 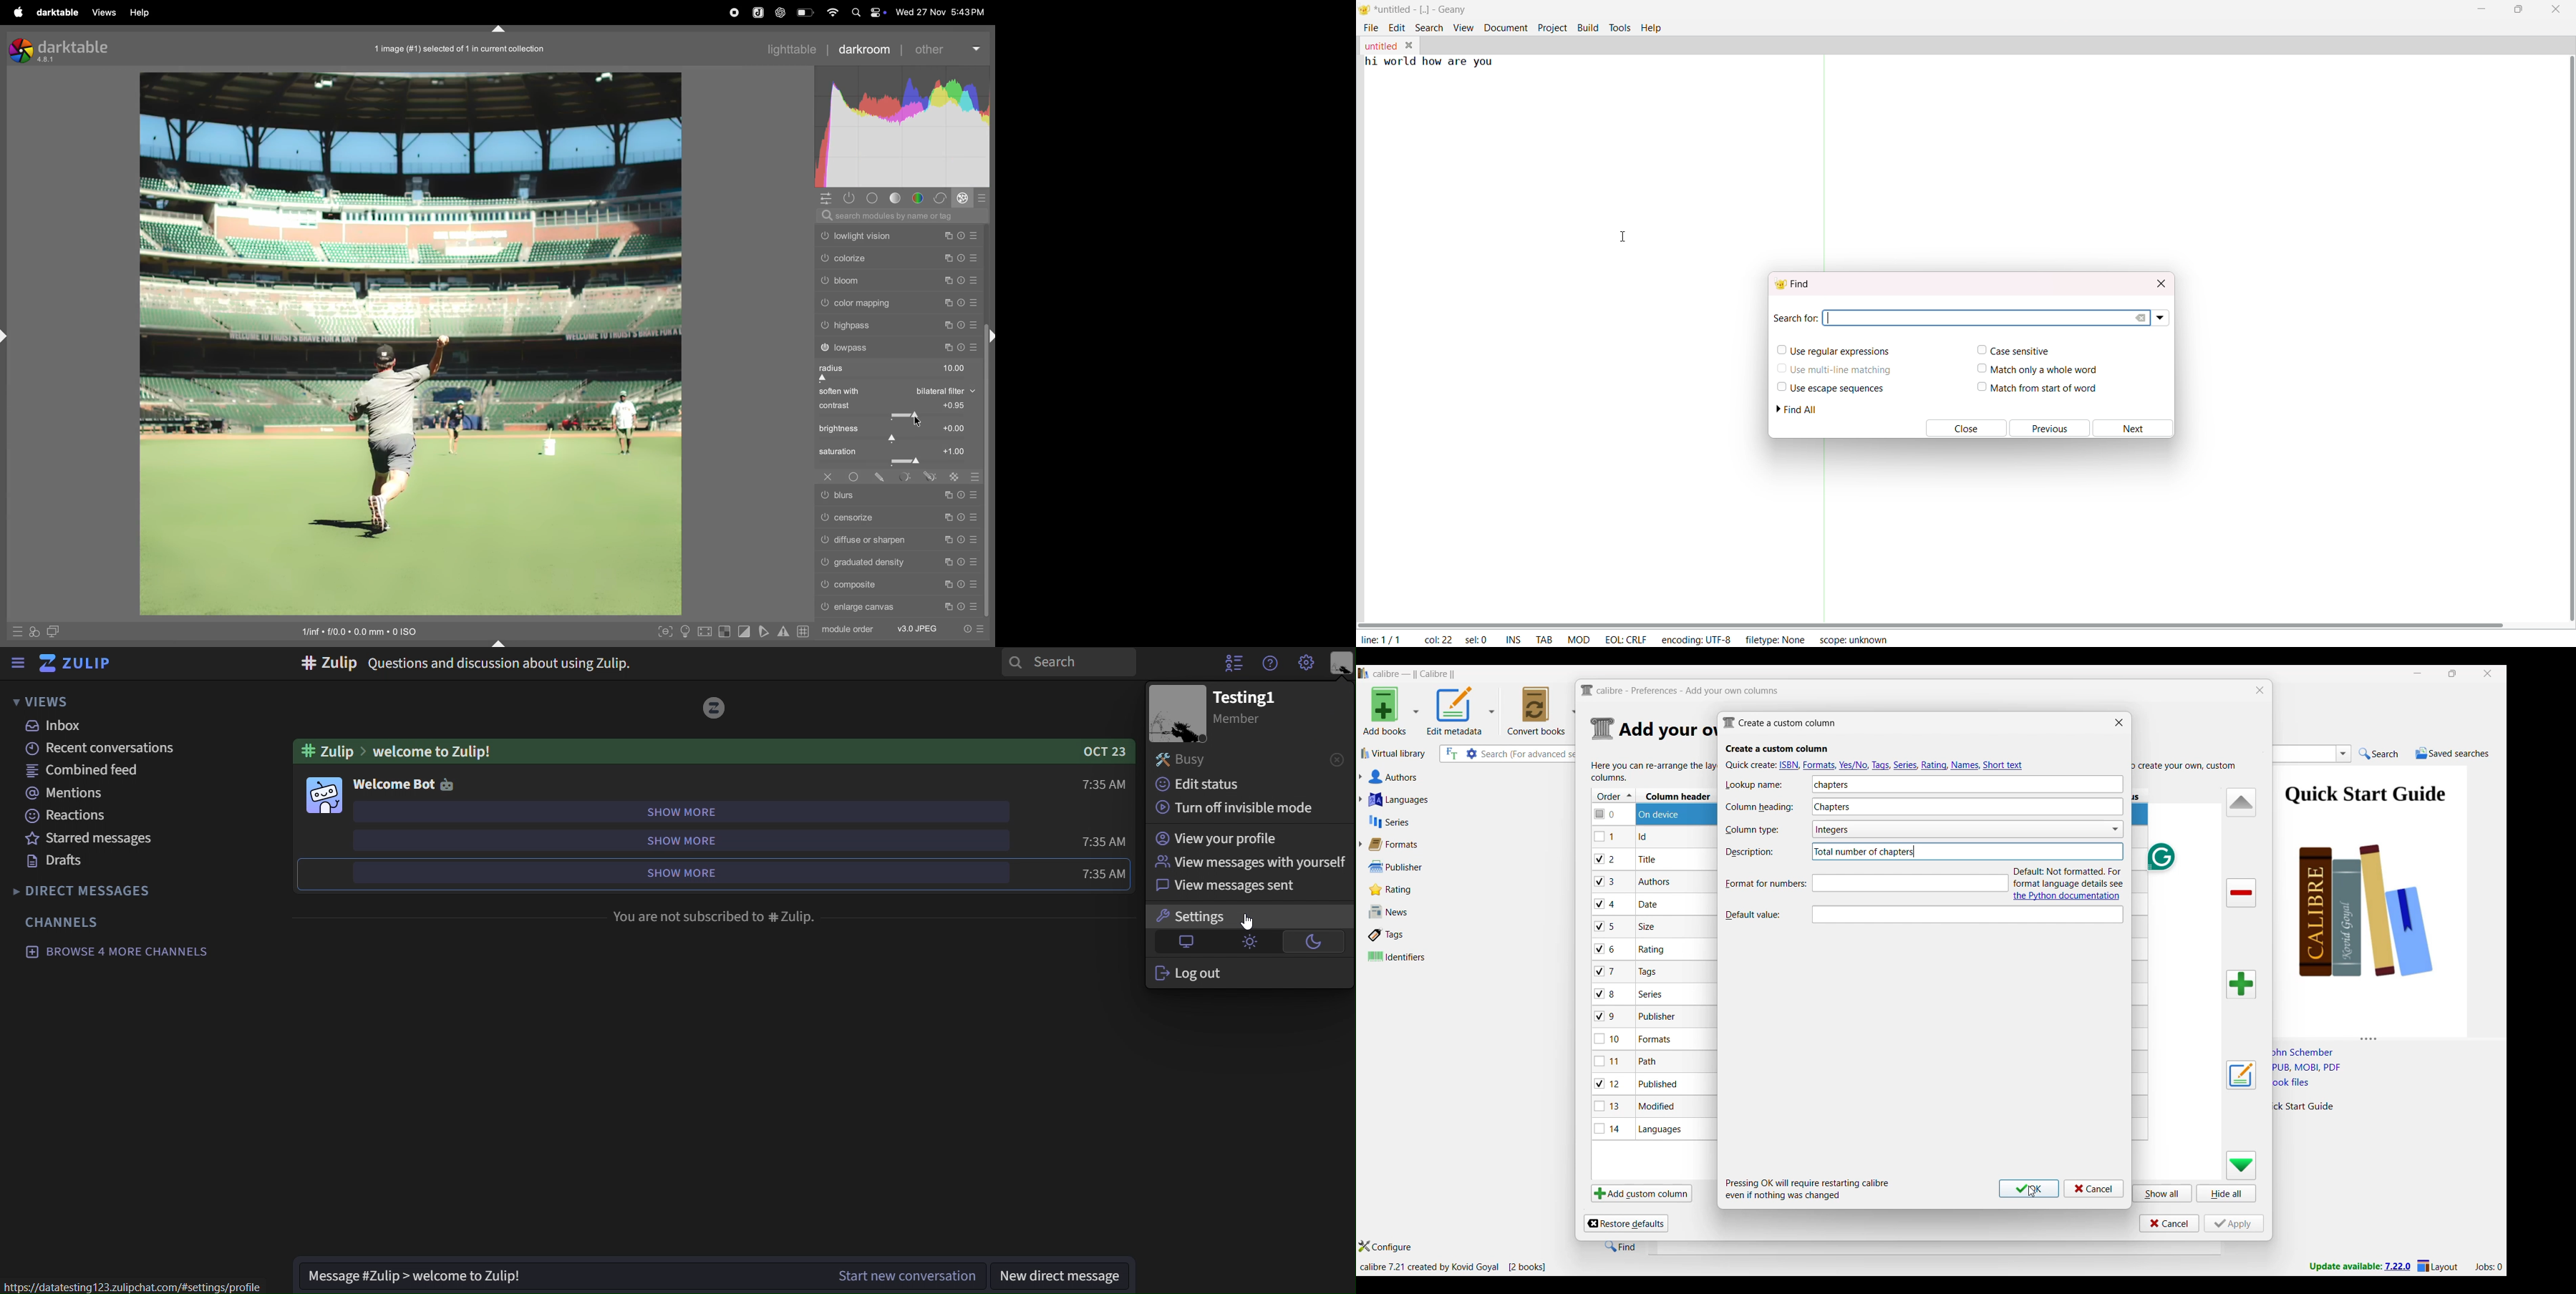 I want to click on Quick create options, so click(x=1876, y=764).